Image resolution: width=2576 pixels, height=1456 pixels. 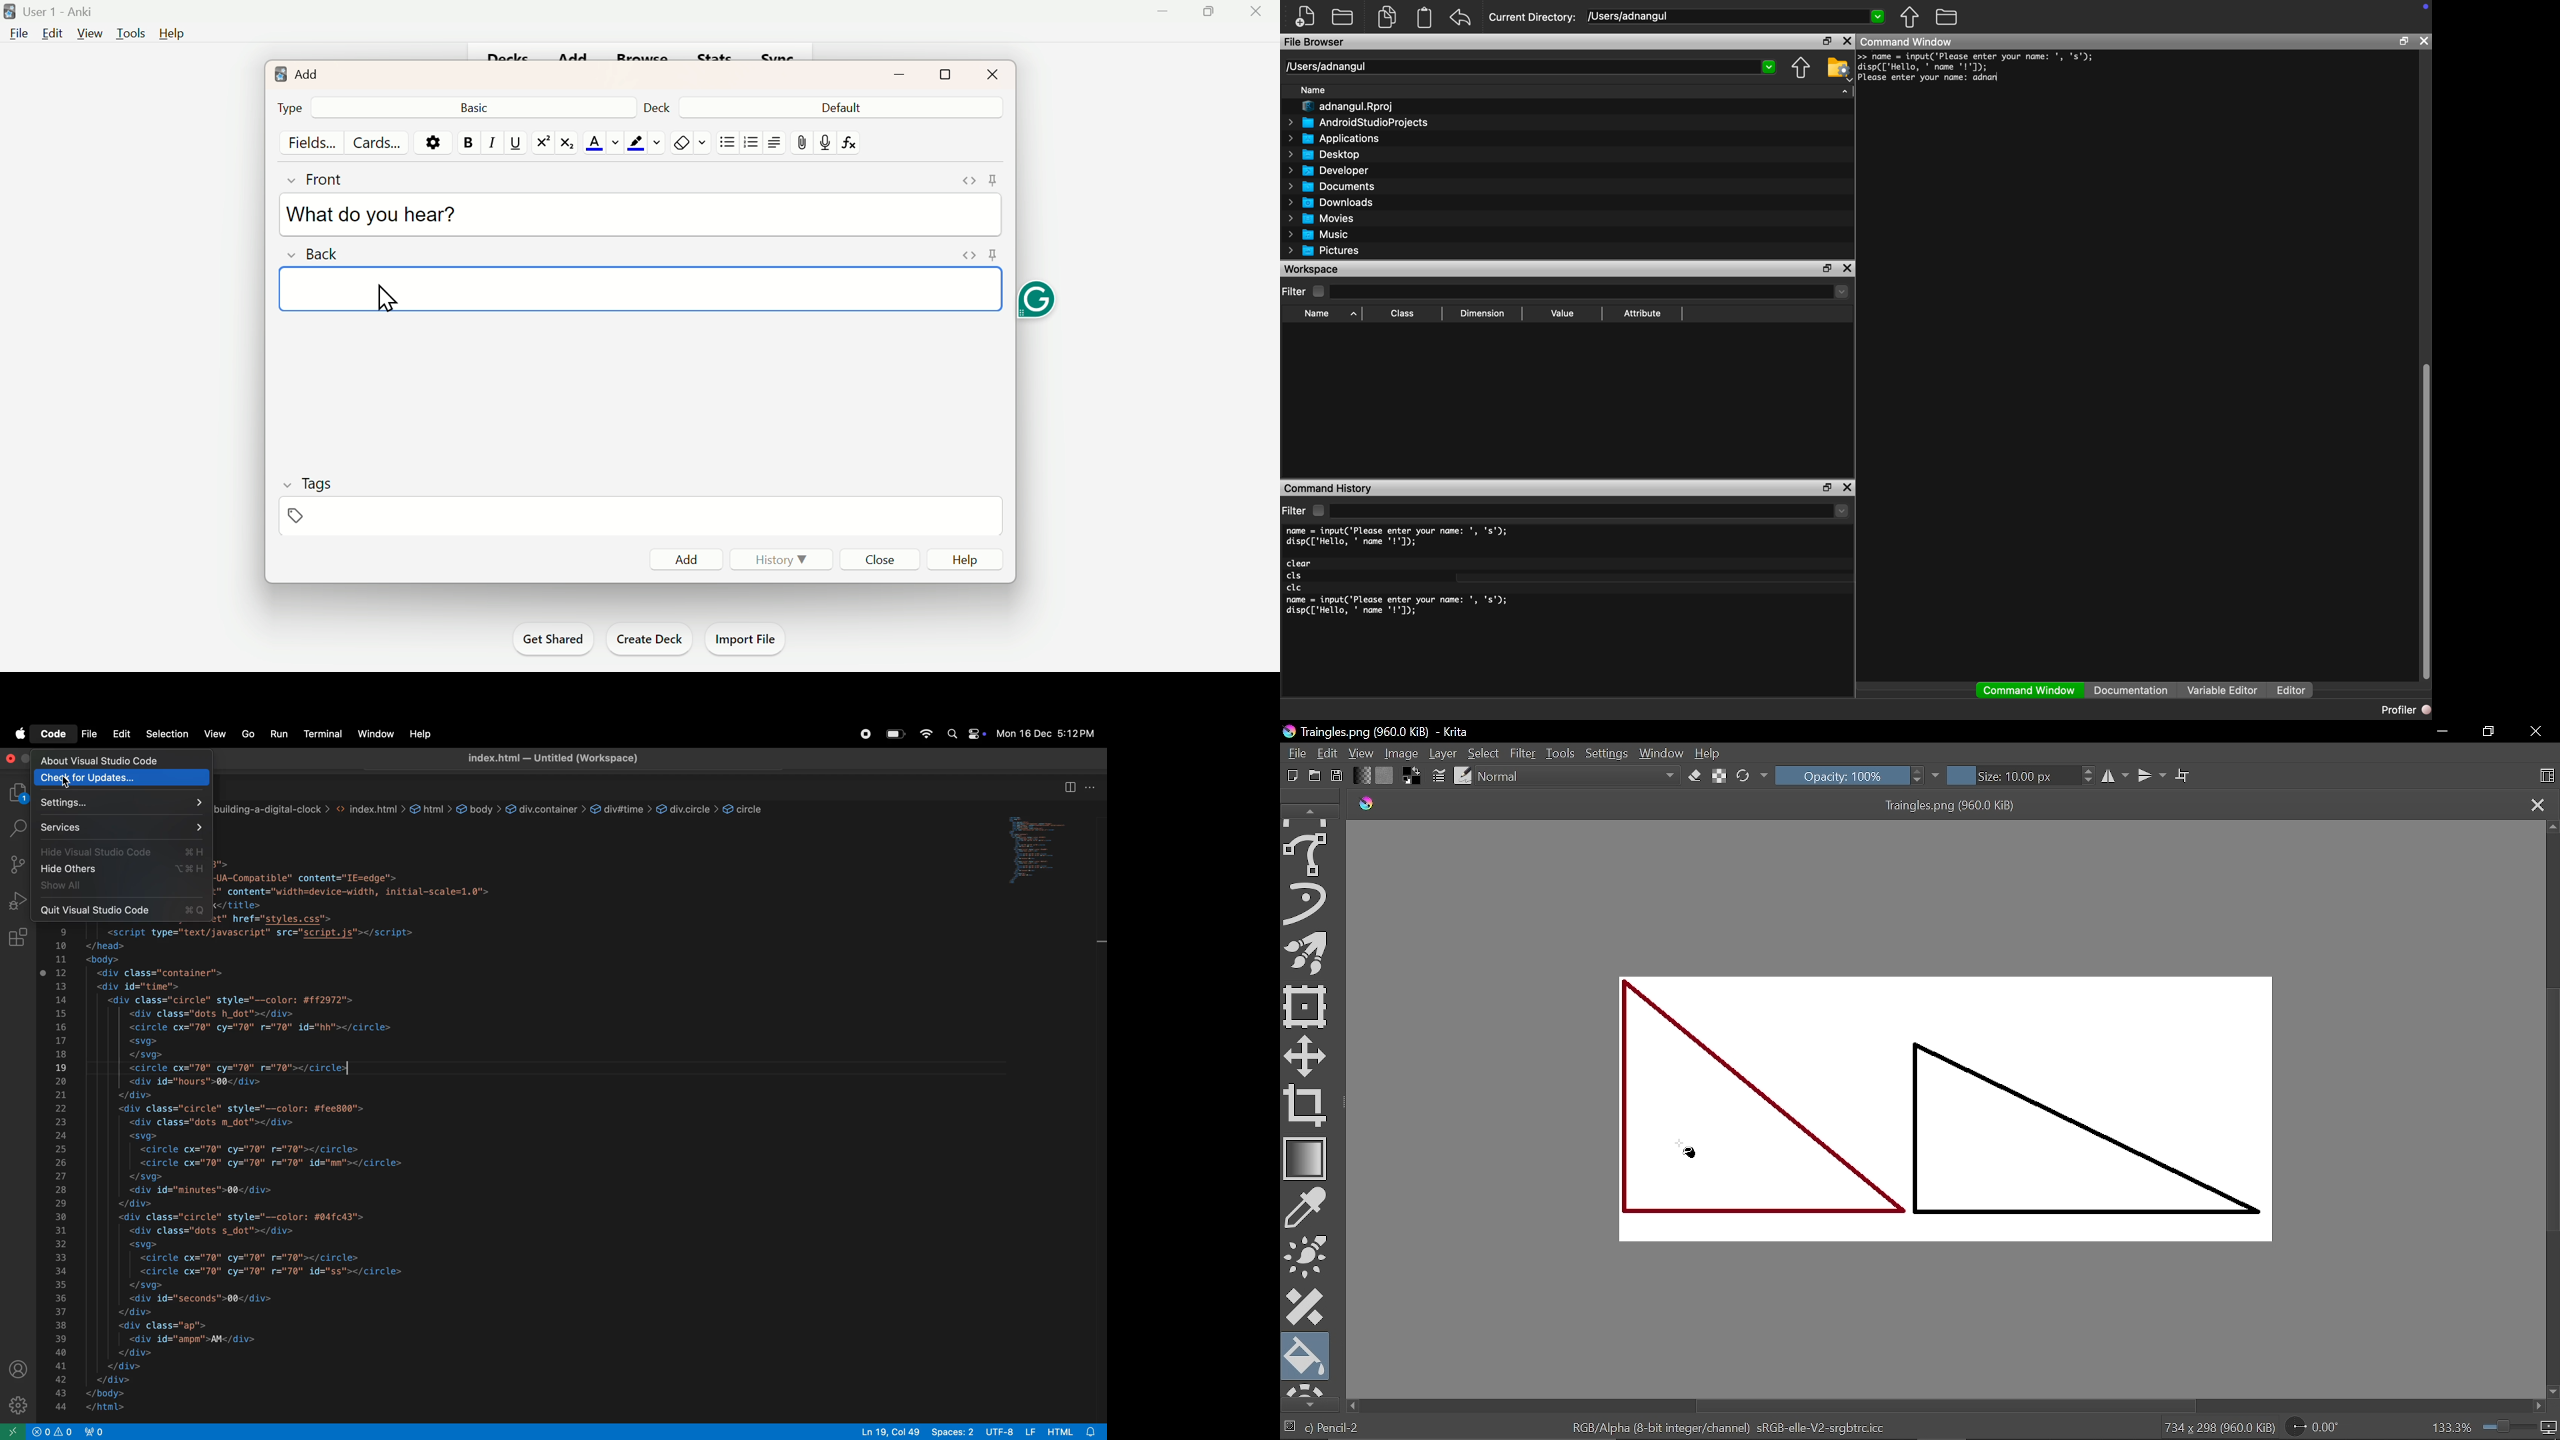 I want to click on Maximize, so click(x=1212, y=13).